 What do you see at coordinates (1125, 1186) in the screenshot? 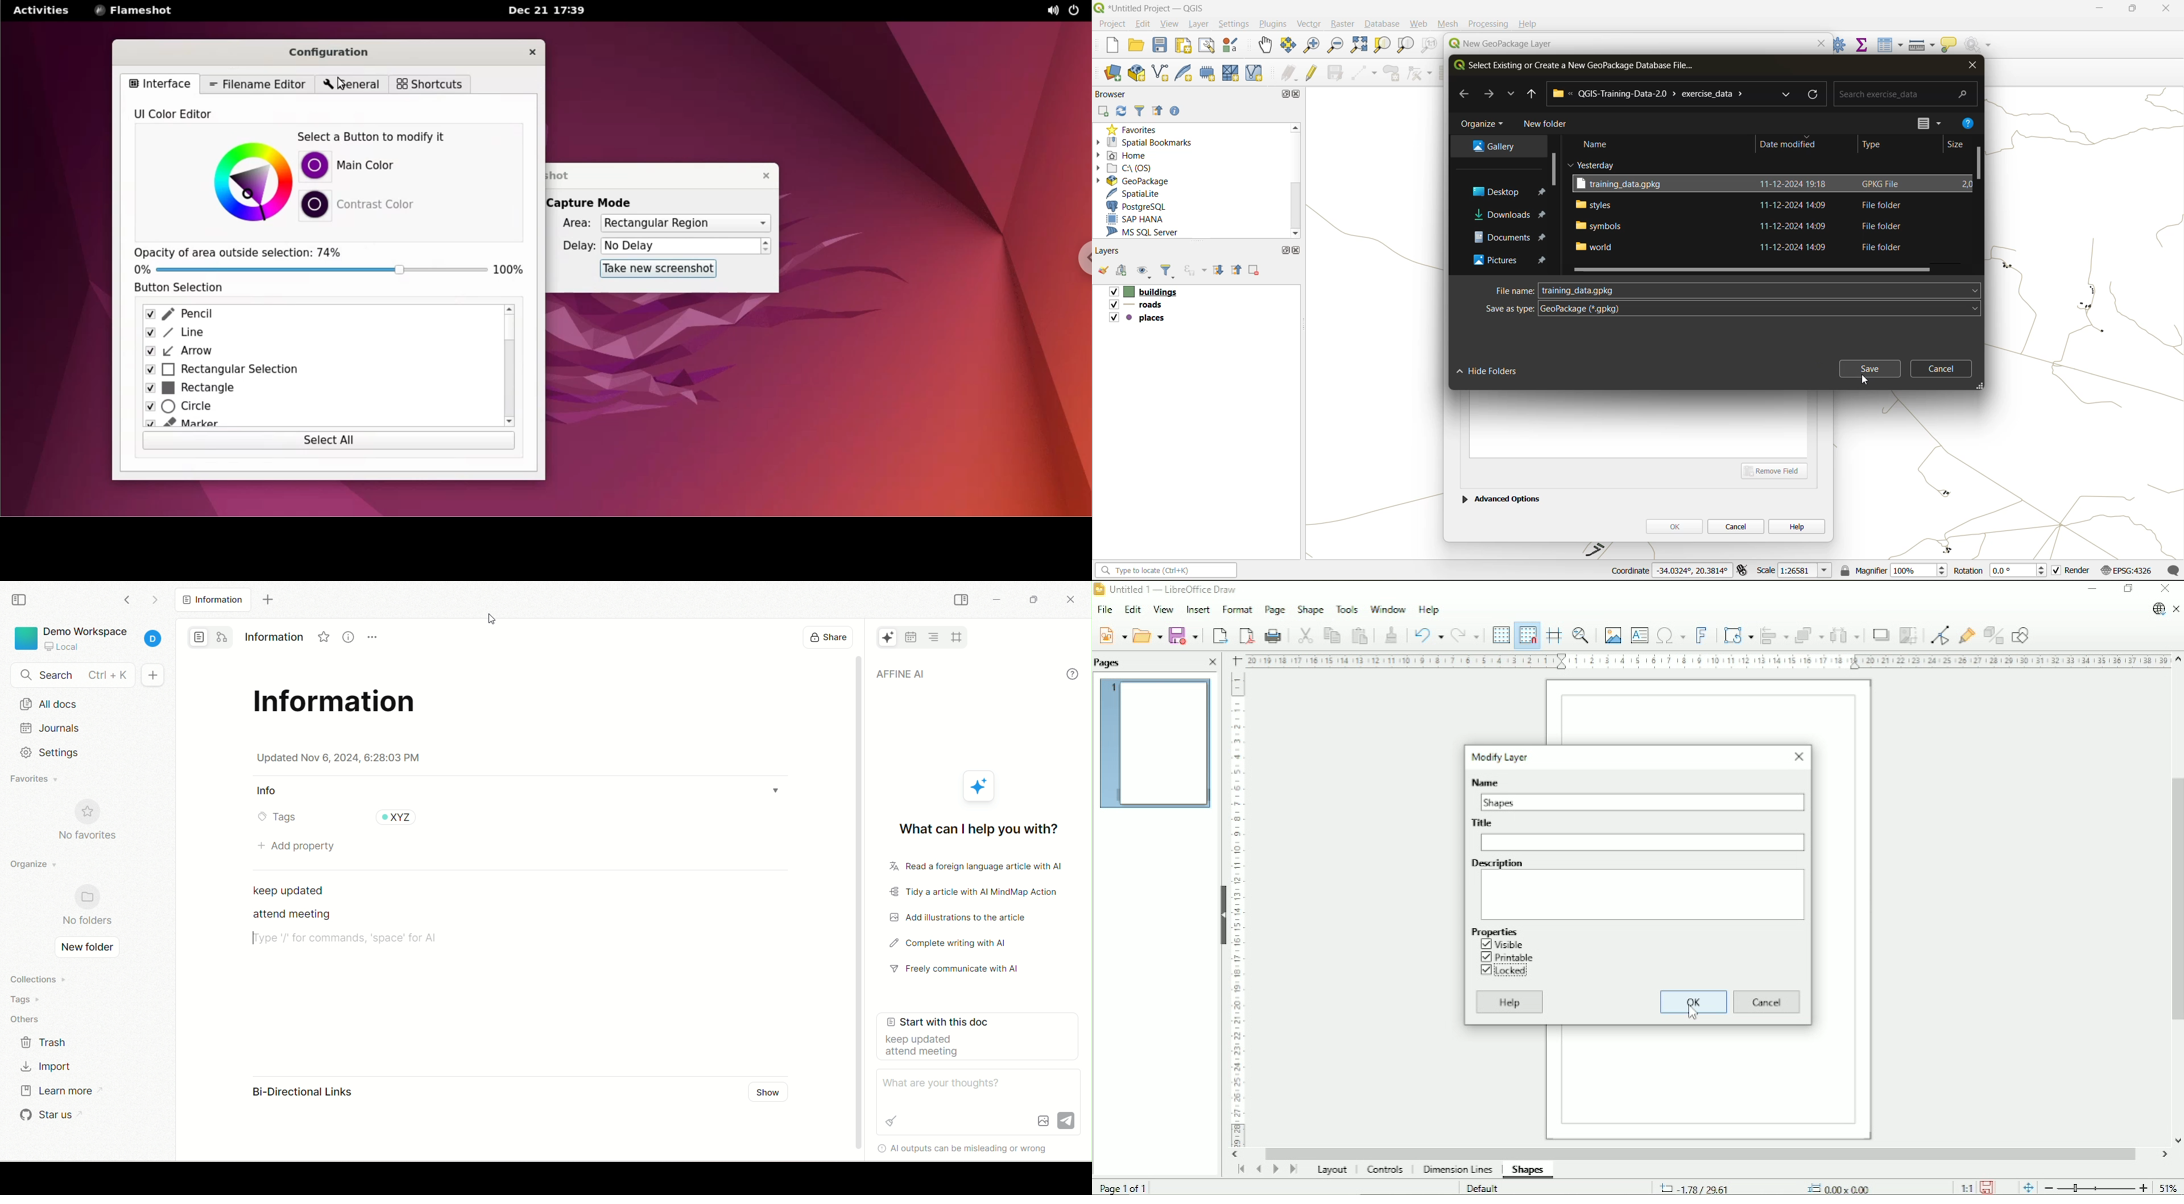
I see `Page 1 of 1` at bounding box center [1125, 1186].